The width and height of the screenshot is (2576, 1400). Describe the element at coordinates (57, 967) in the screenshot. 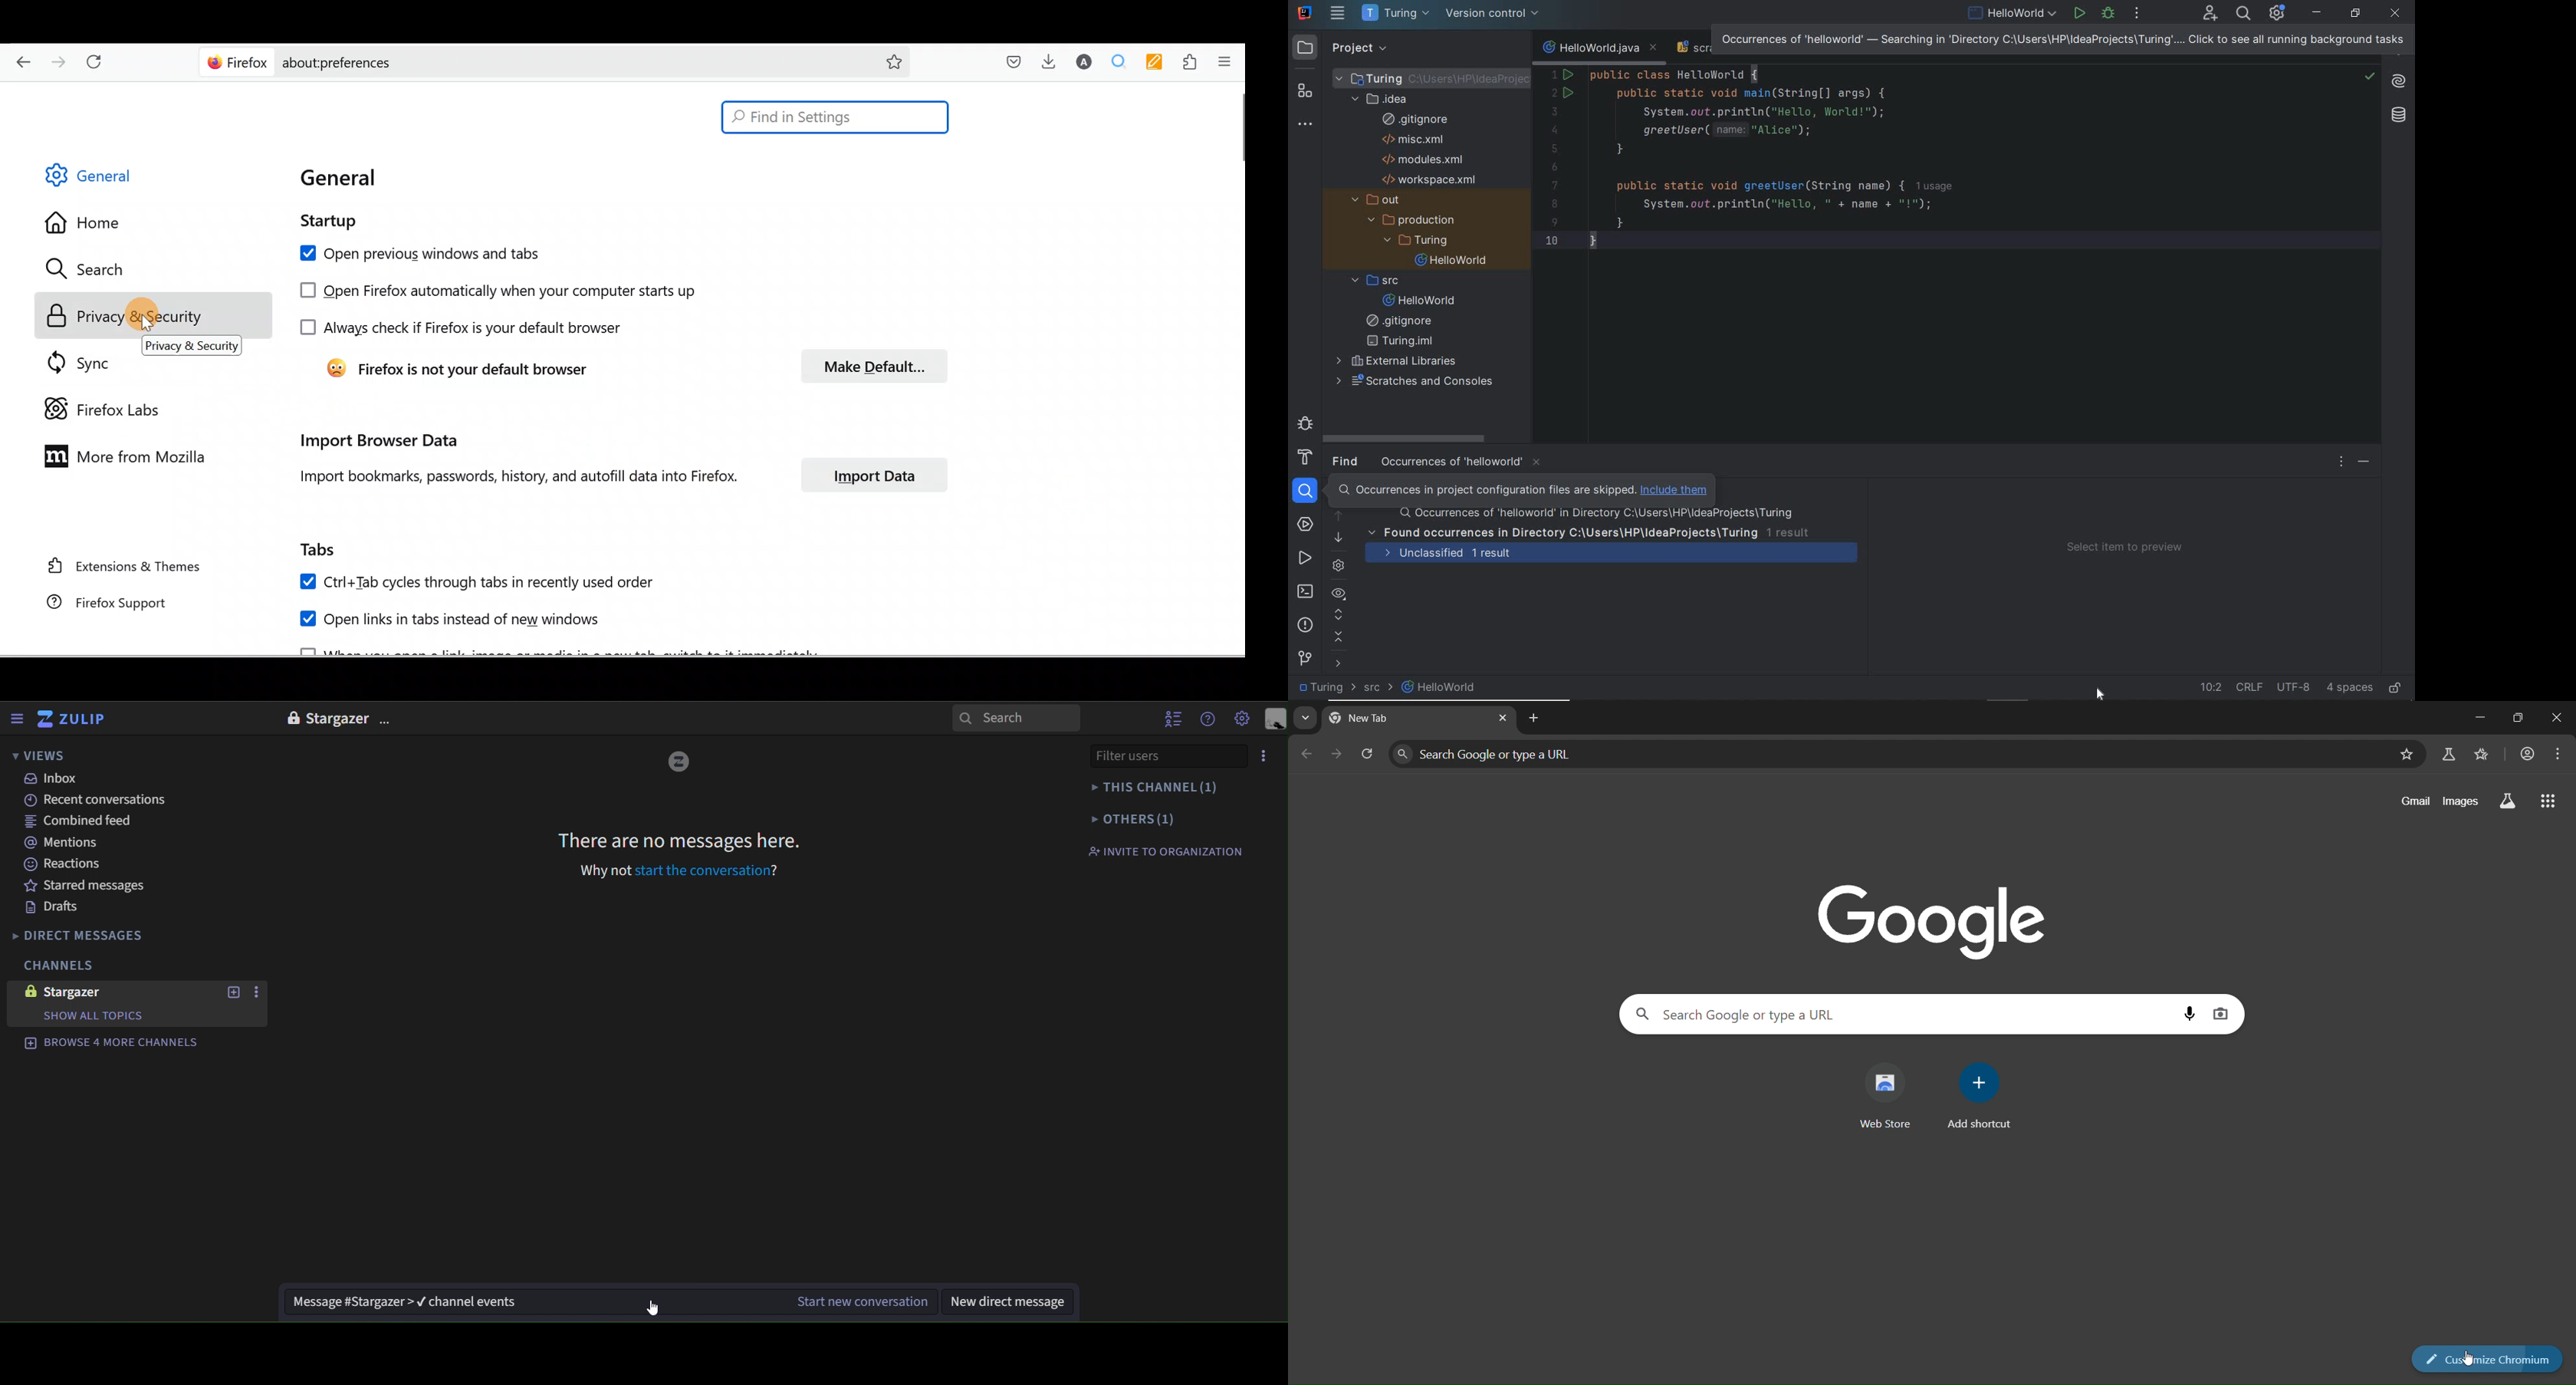

I see `channels` at that location.